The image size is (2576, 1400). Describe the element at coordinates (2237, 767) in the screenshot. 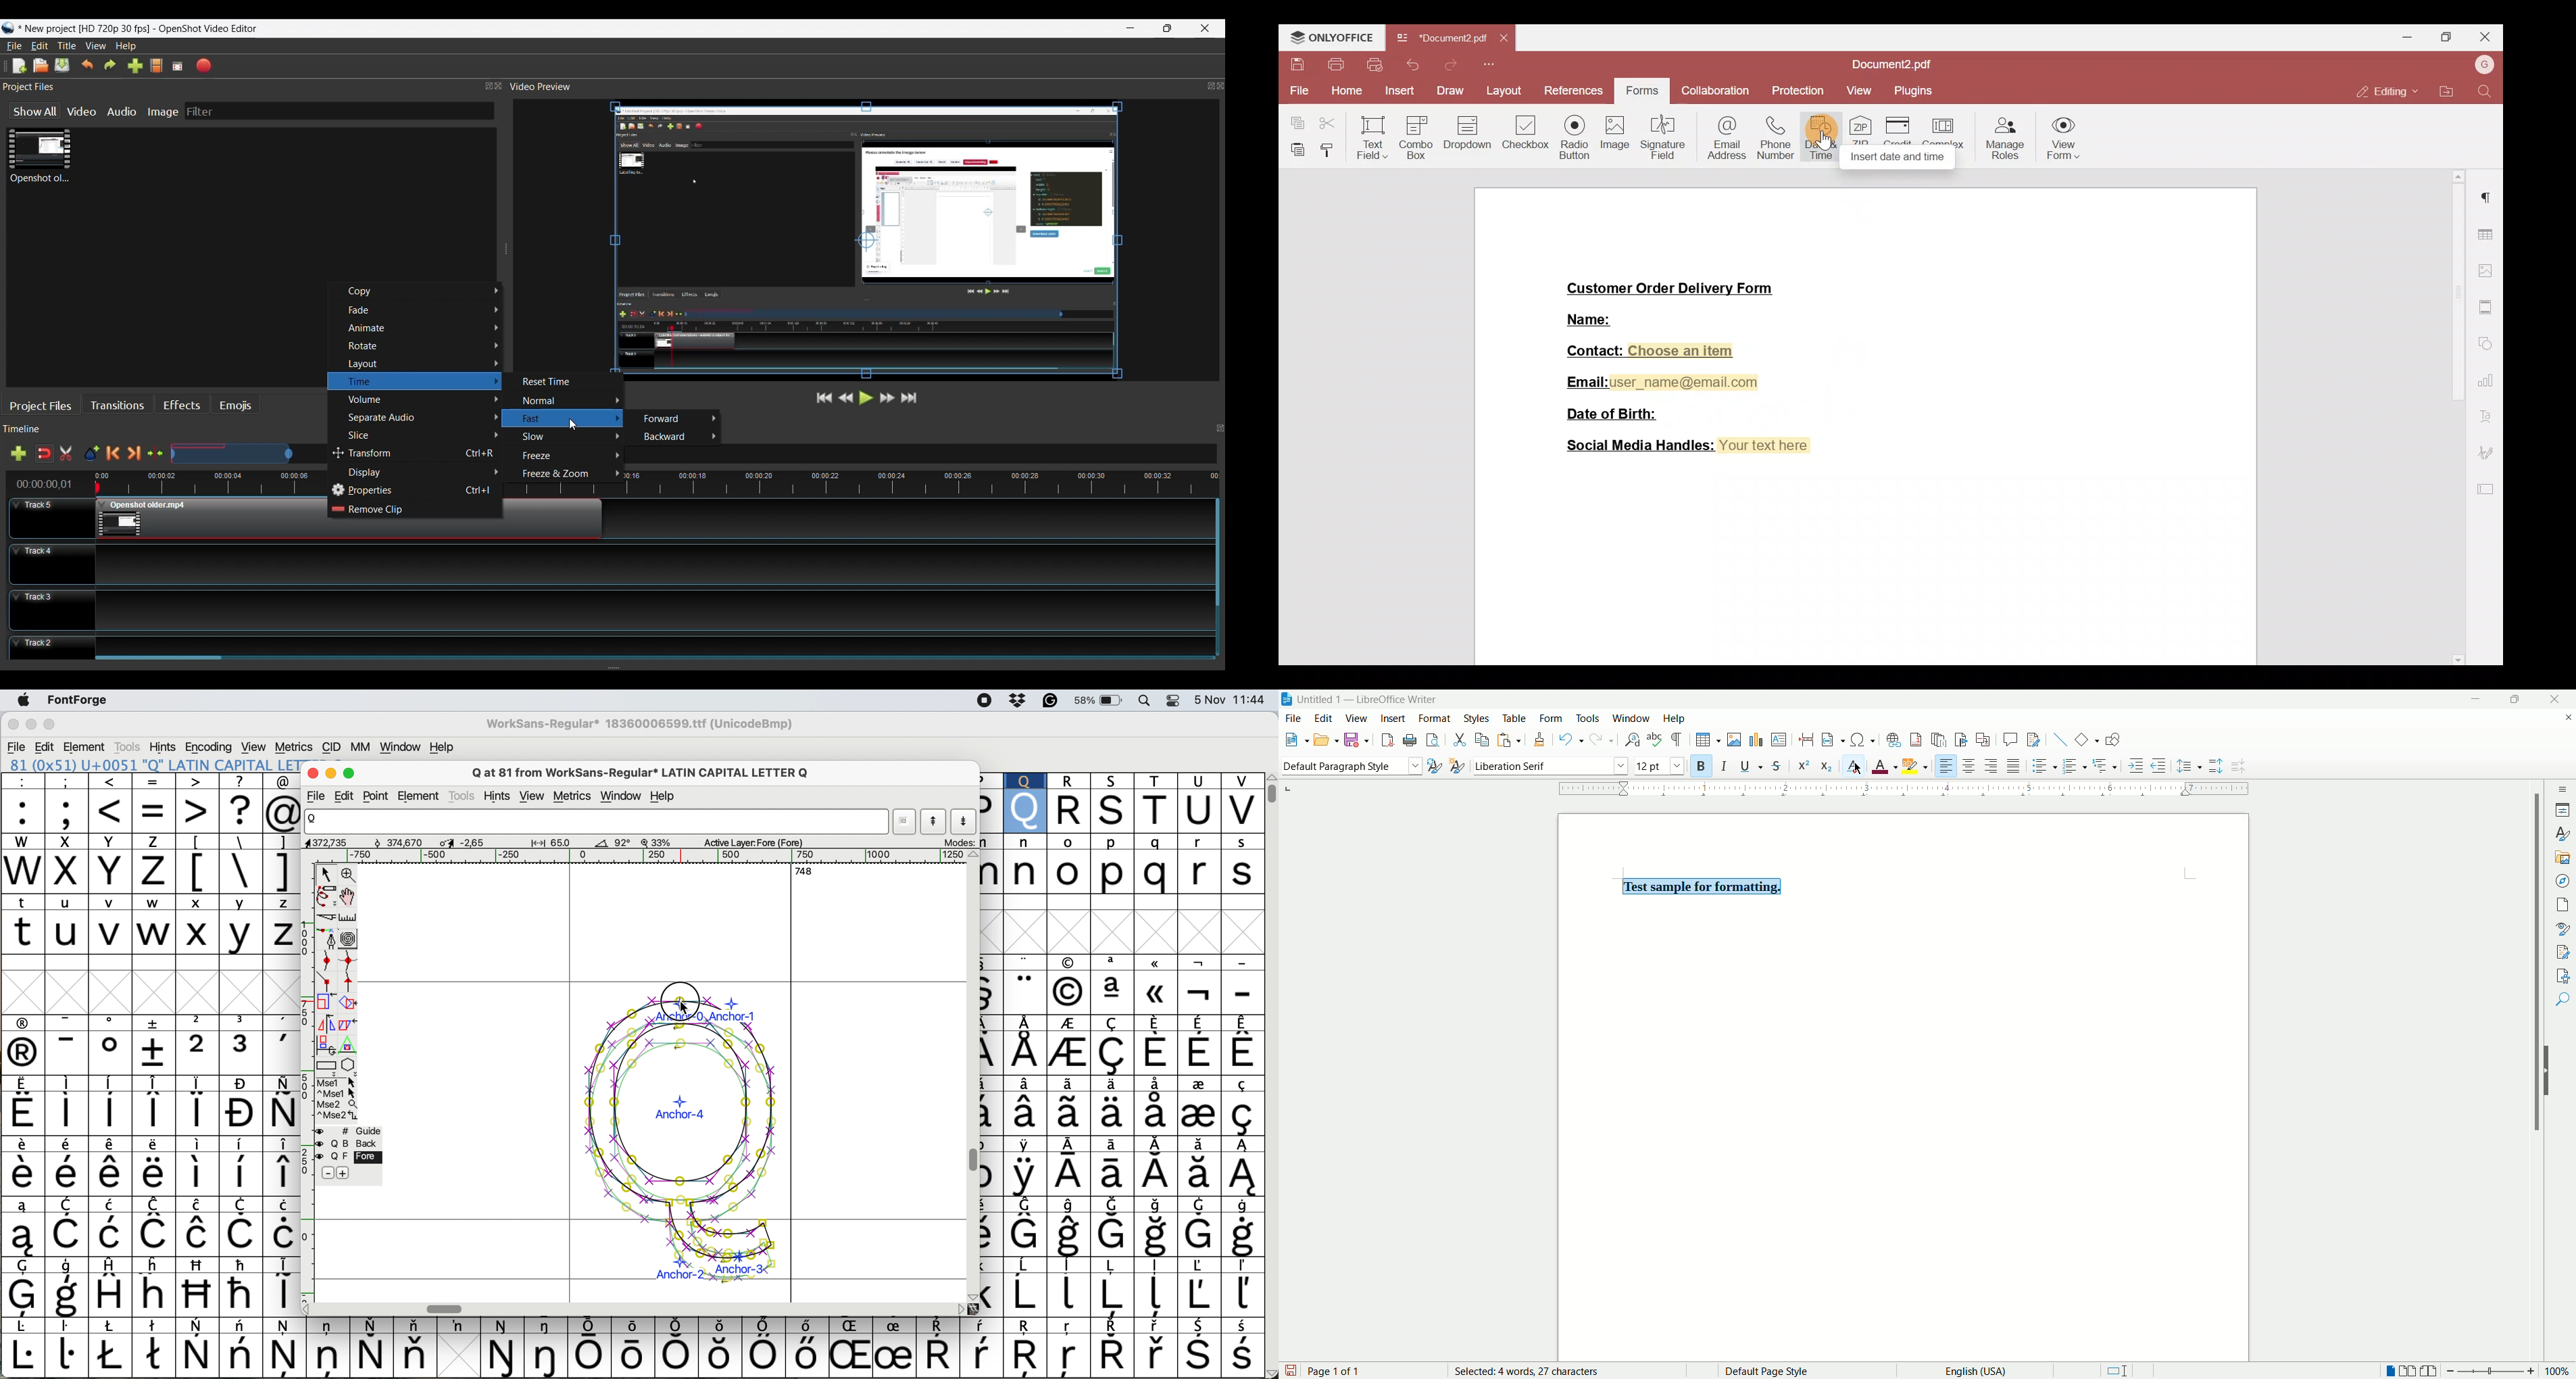

I see `decrease line spacing` at that location.